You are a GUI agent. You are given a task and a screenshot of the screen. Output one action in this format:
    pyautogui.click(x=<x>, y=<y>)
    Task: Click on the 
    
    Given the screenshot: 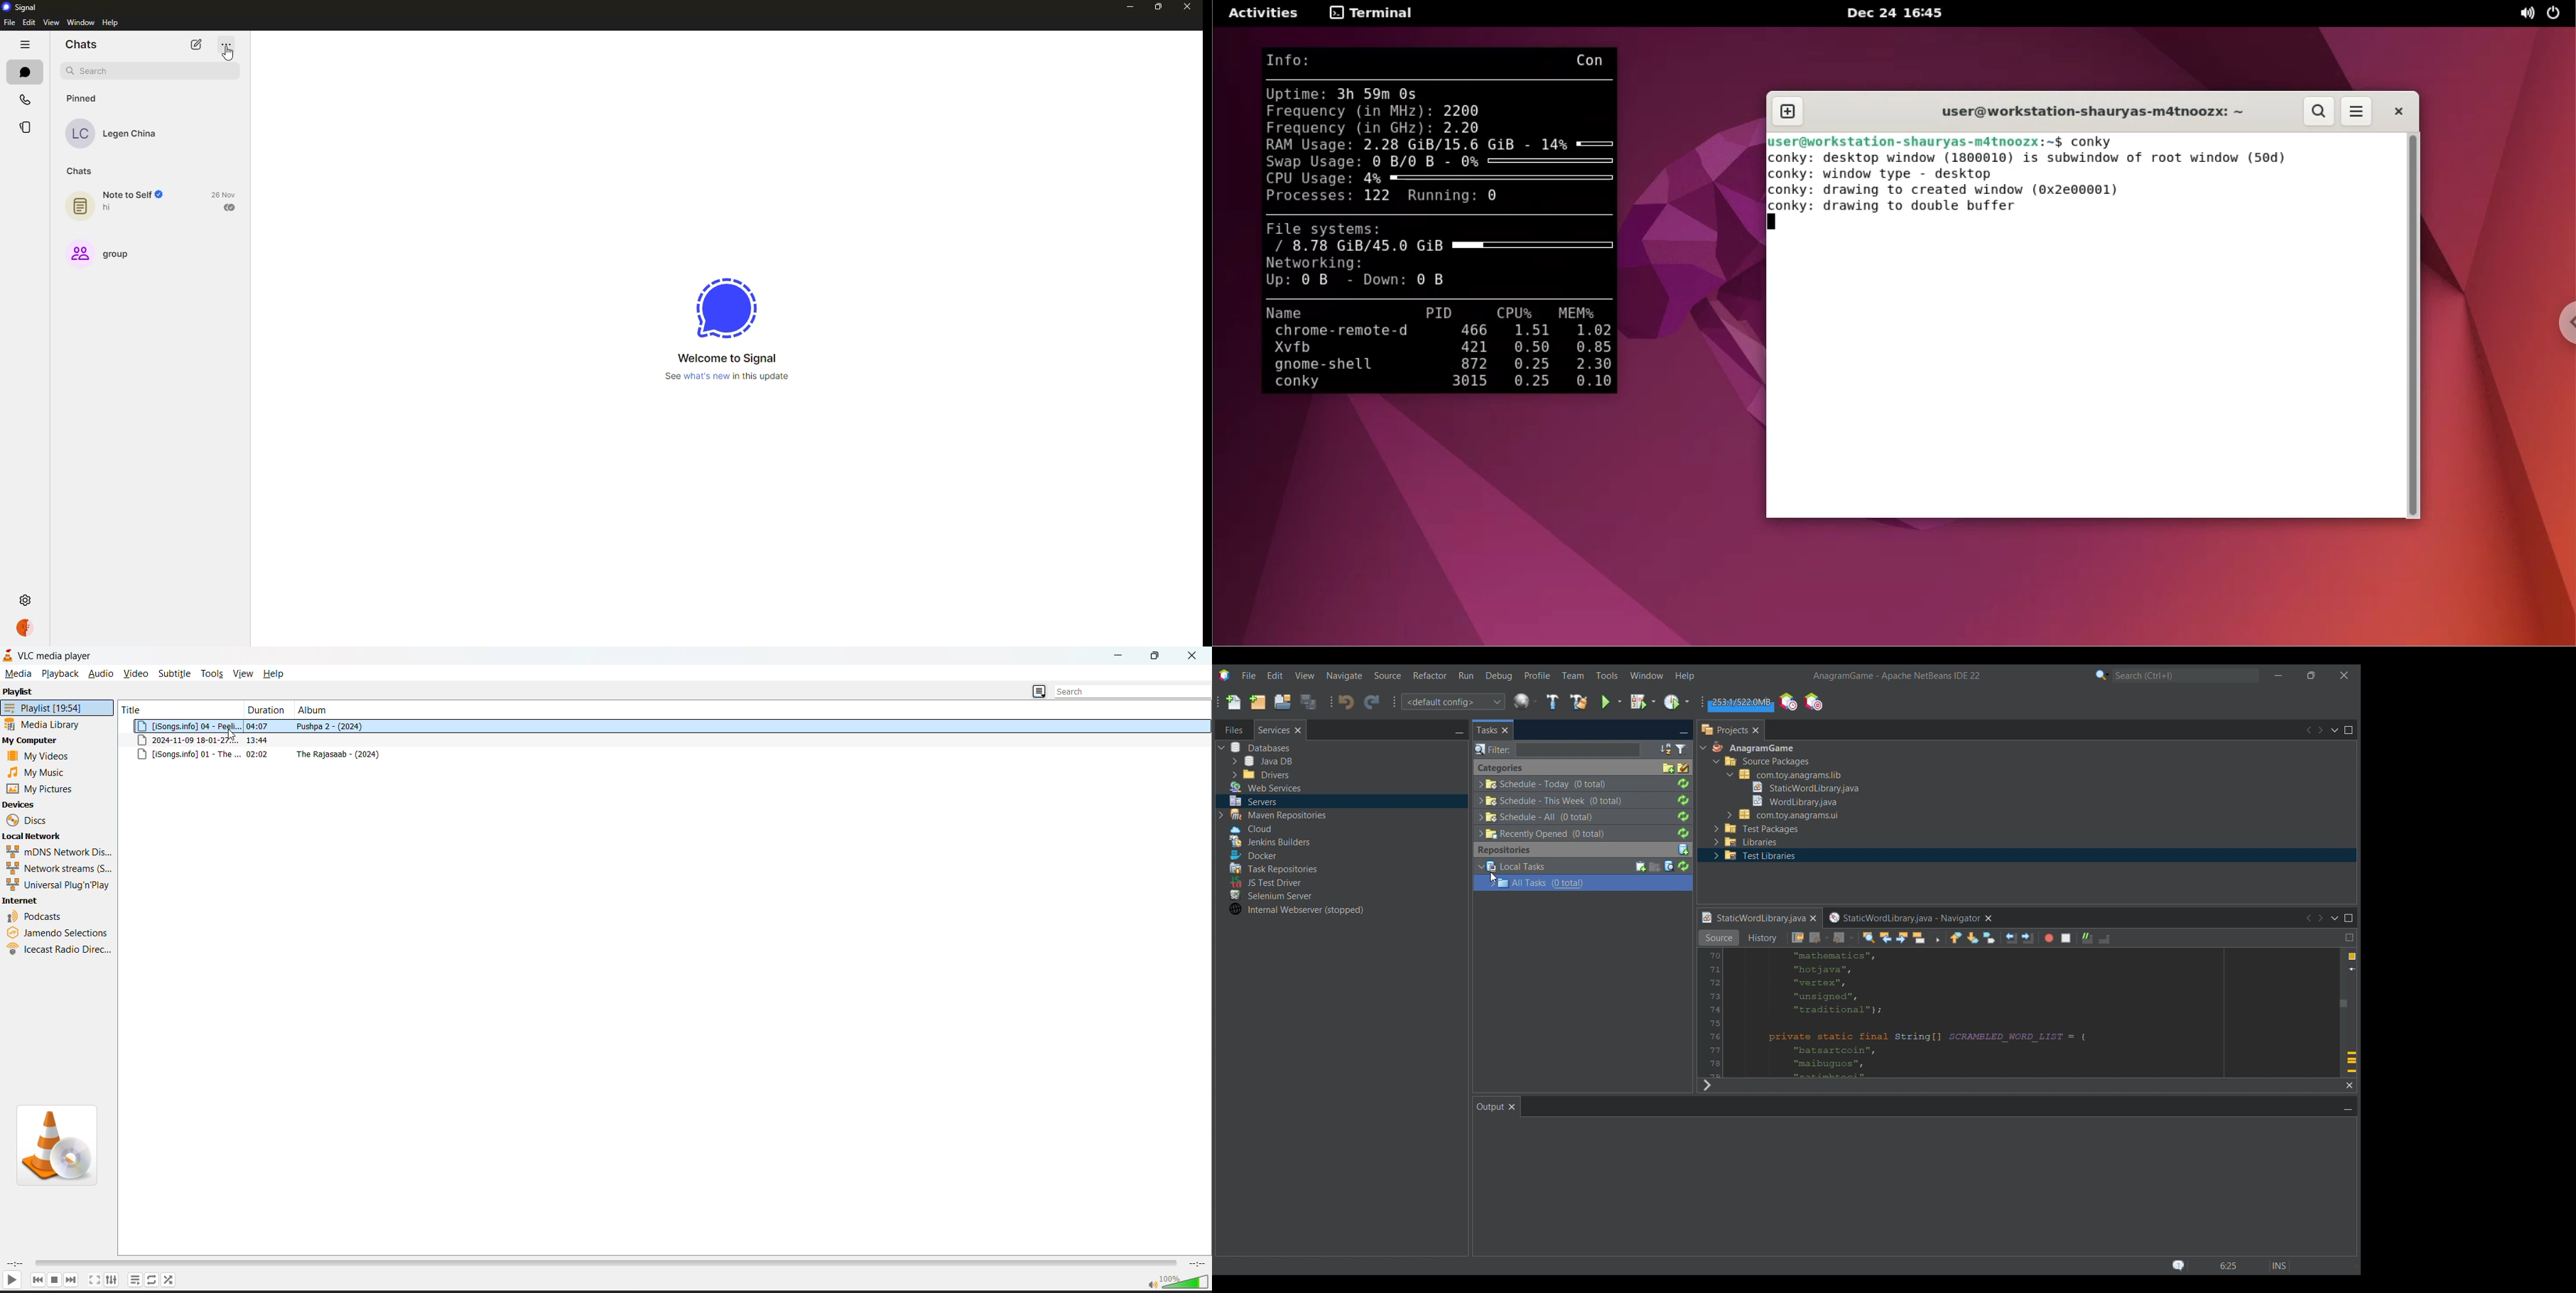 What is the action you would take?
    pyautogui.click(x=1758, y=828)
    